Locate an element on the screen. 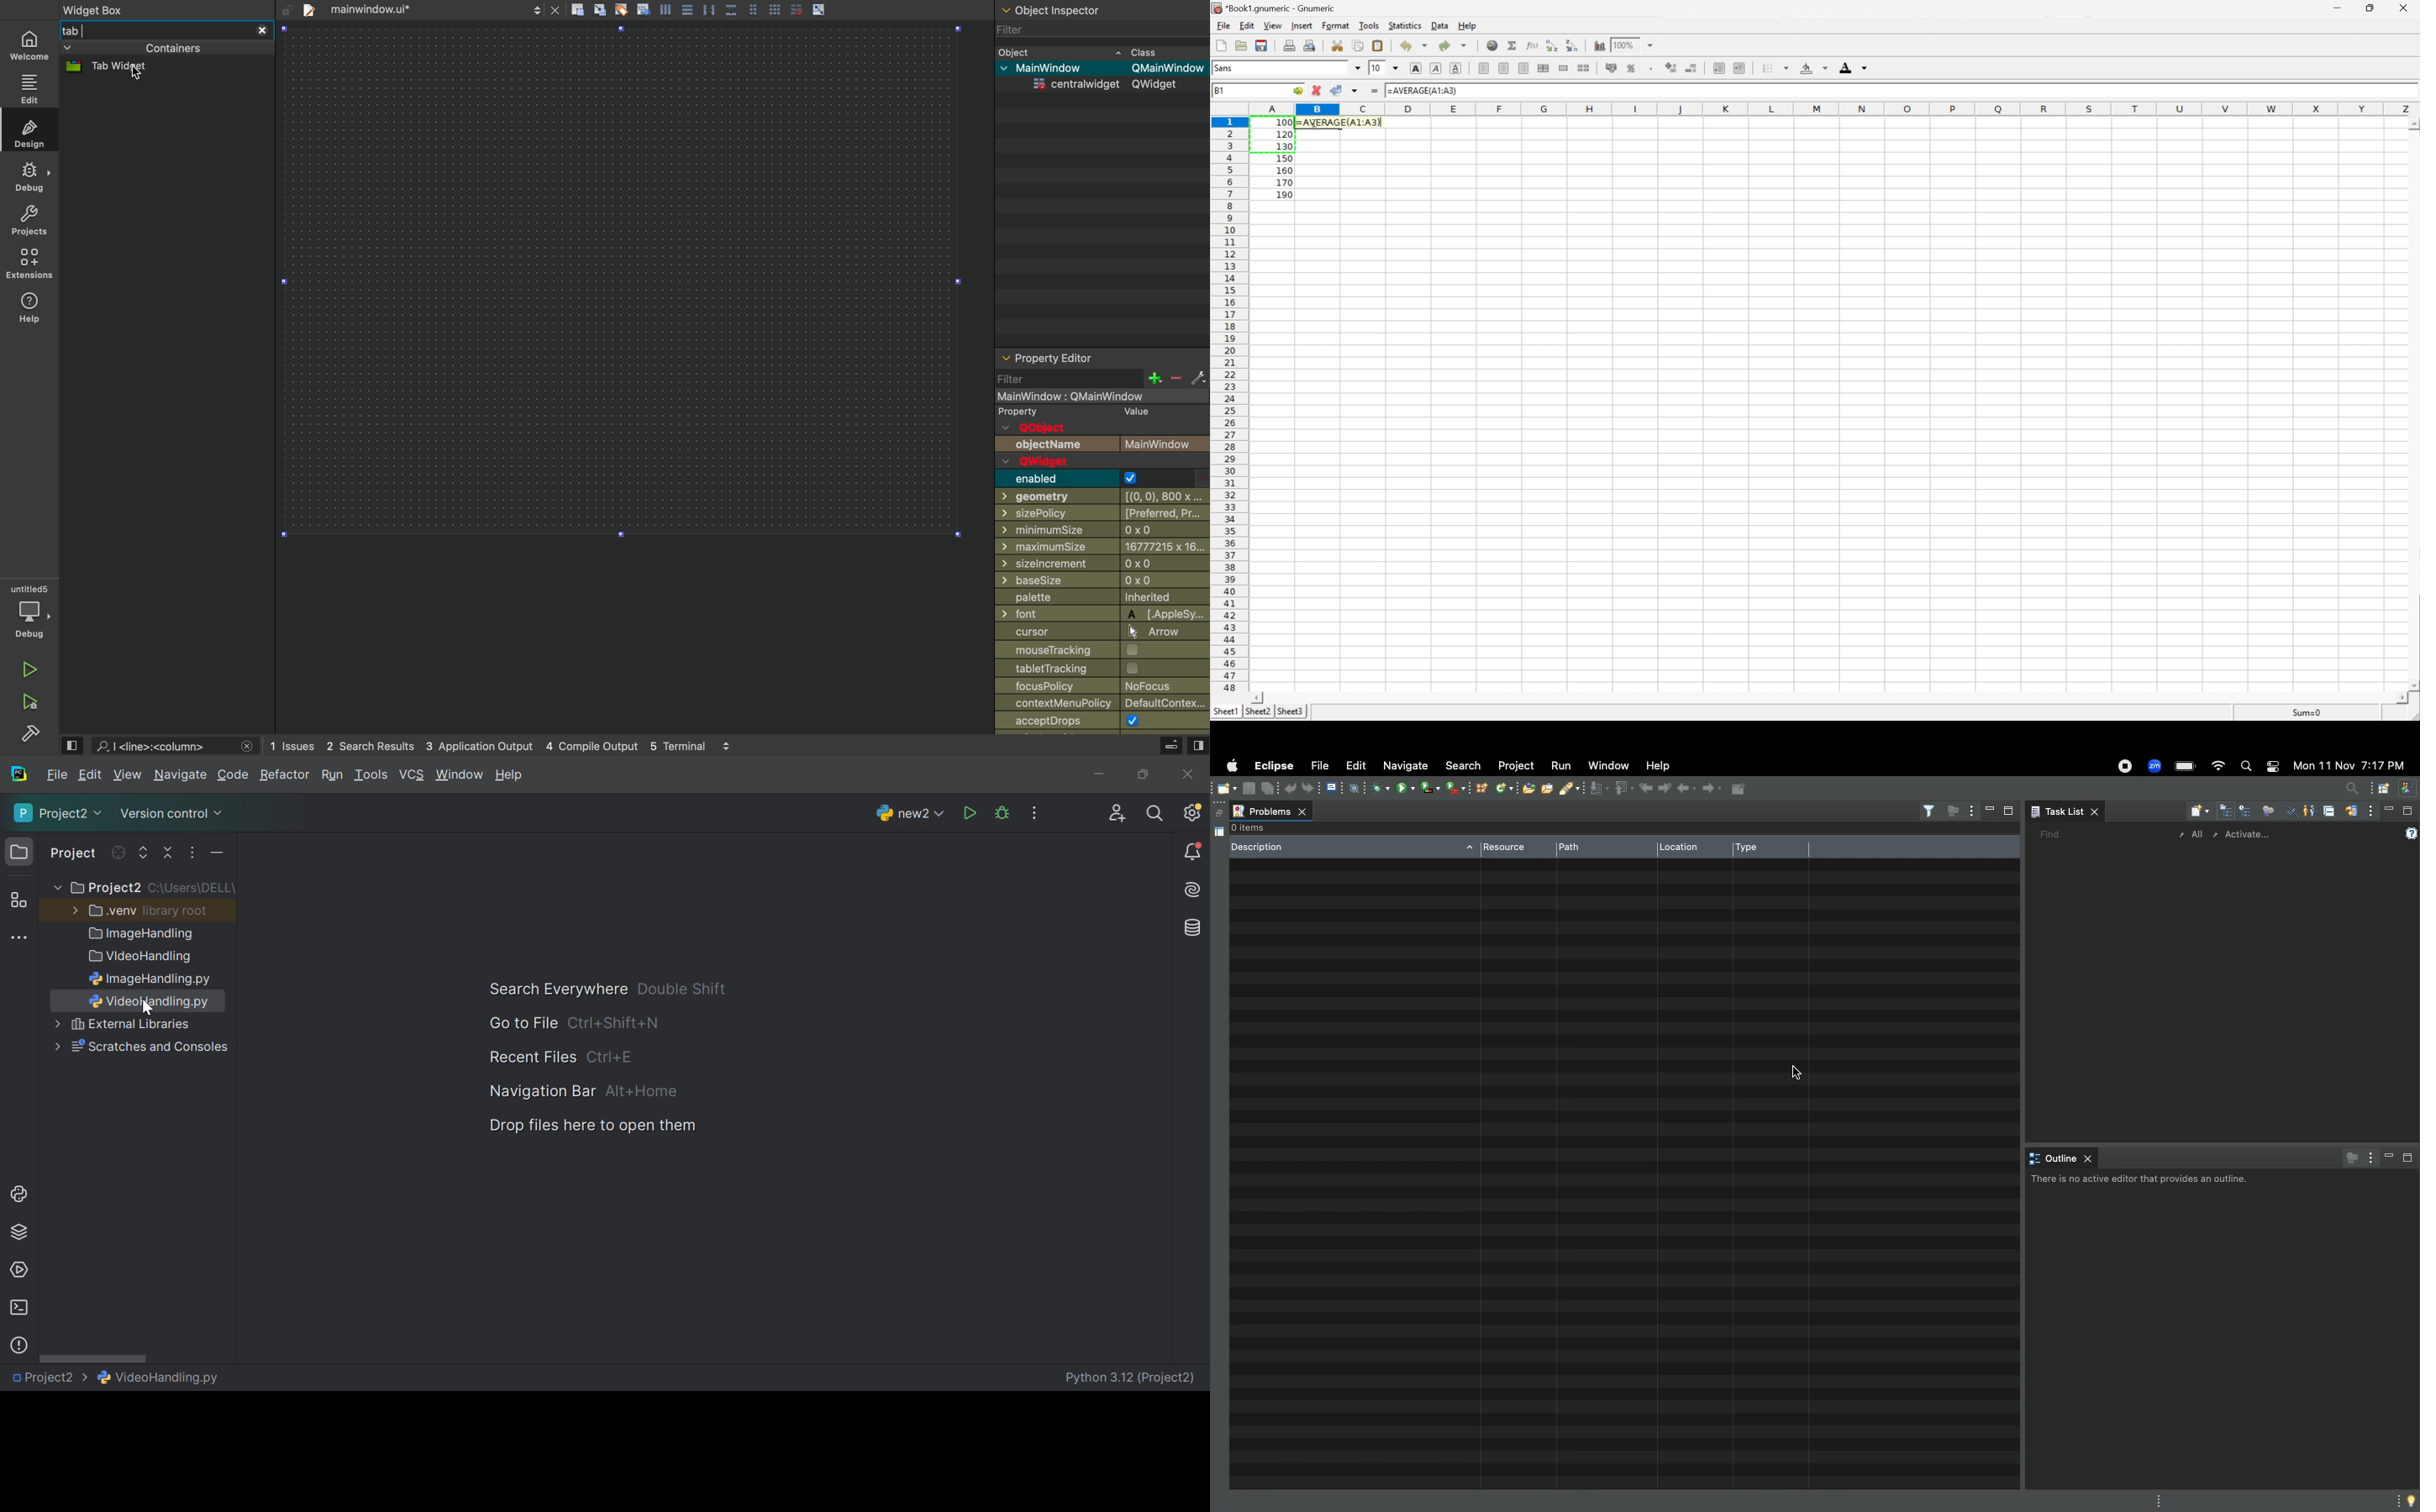  Sort the selected region in descending order based on the first column selected is located at coordinates (1573, 46).